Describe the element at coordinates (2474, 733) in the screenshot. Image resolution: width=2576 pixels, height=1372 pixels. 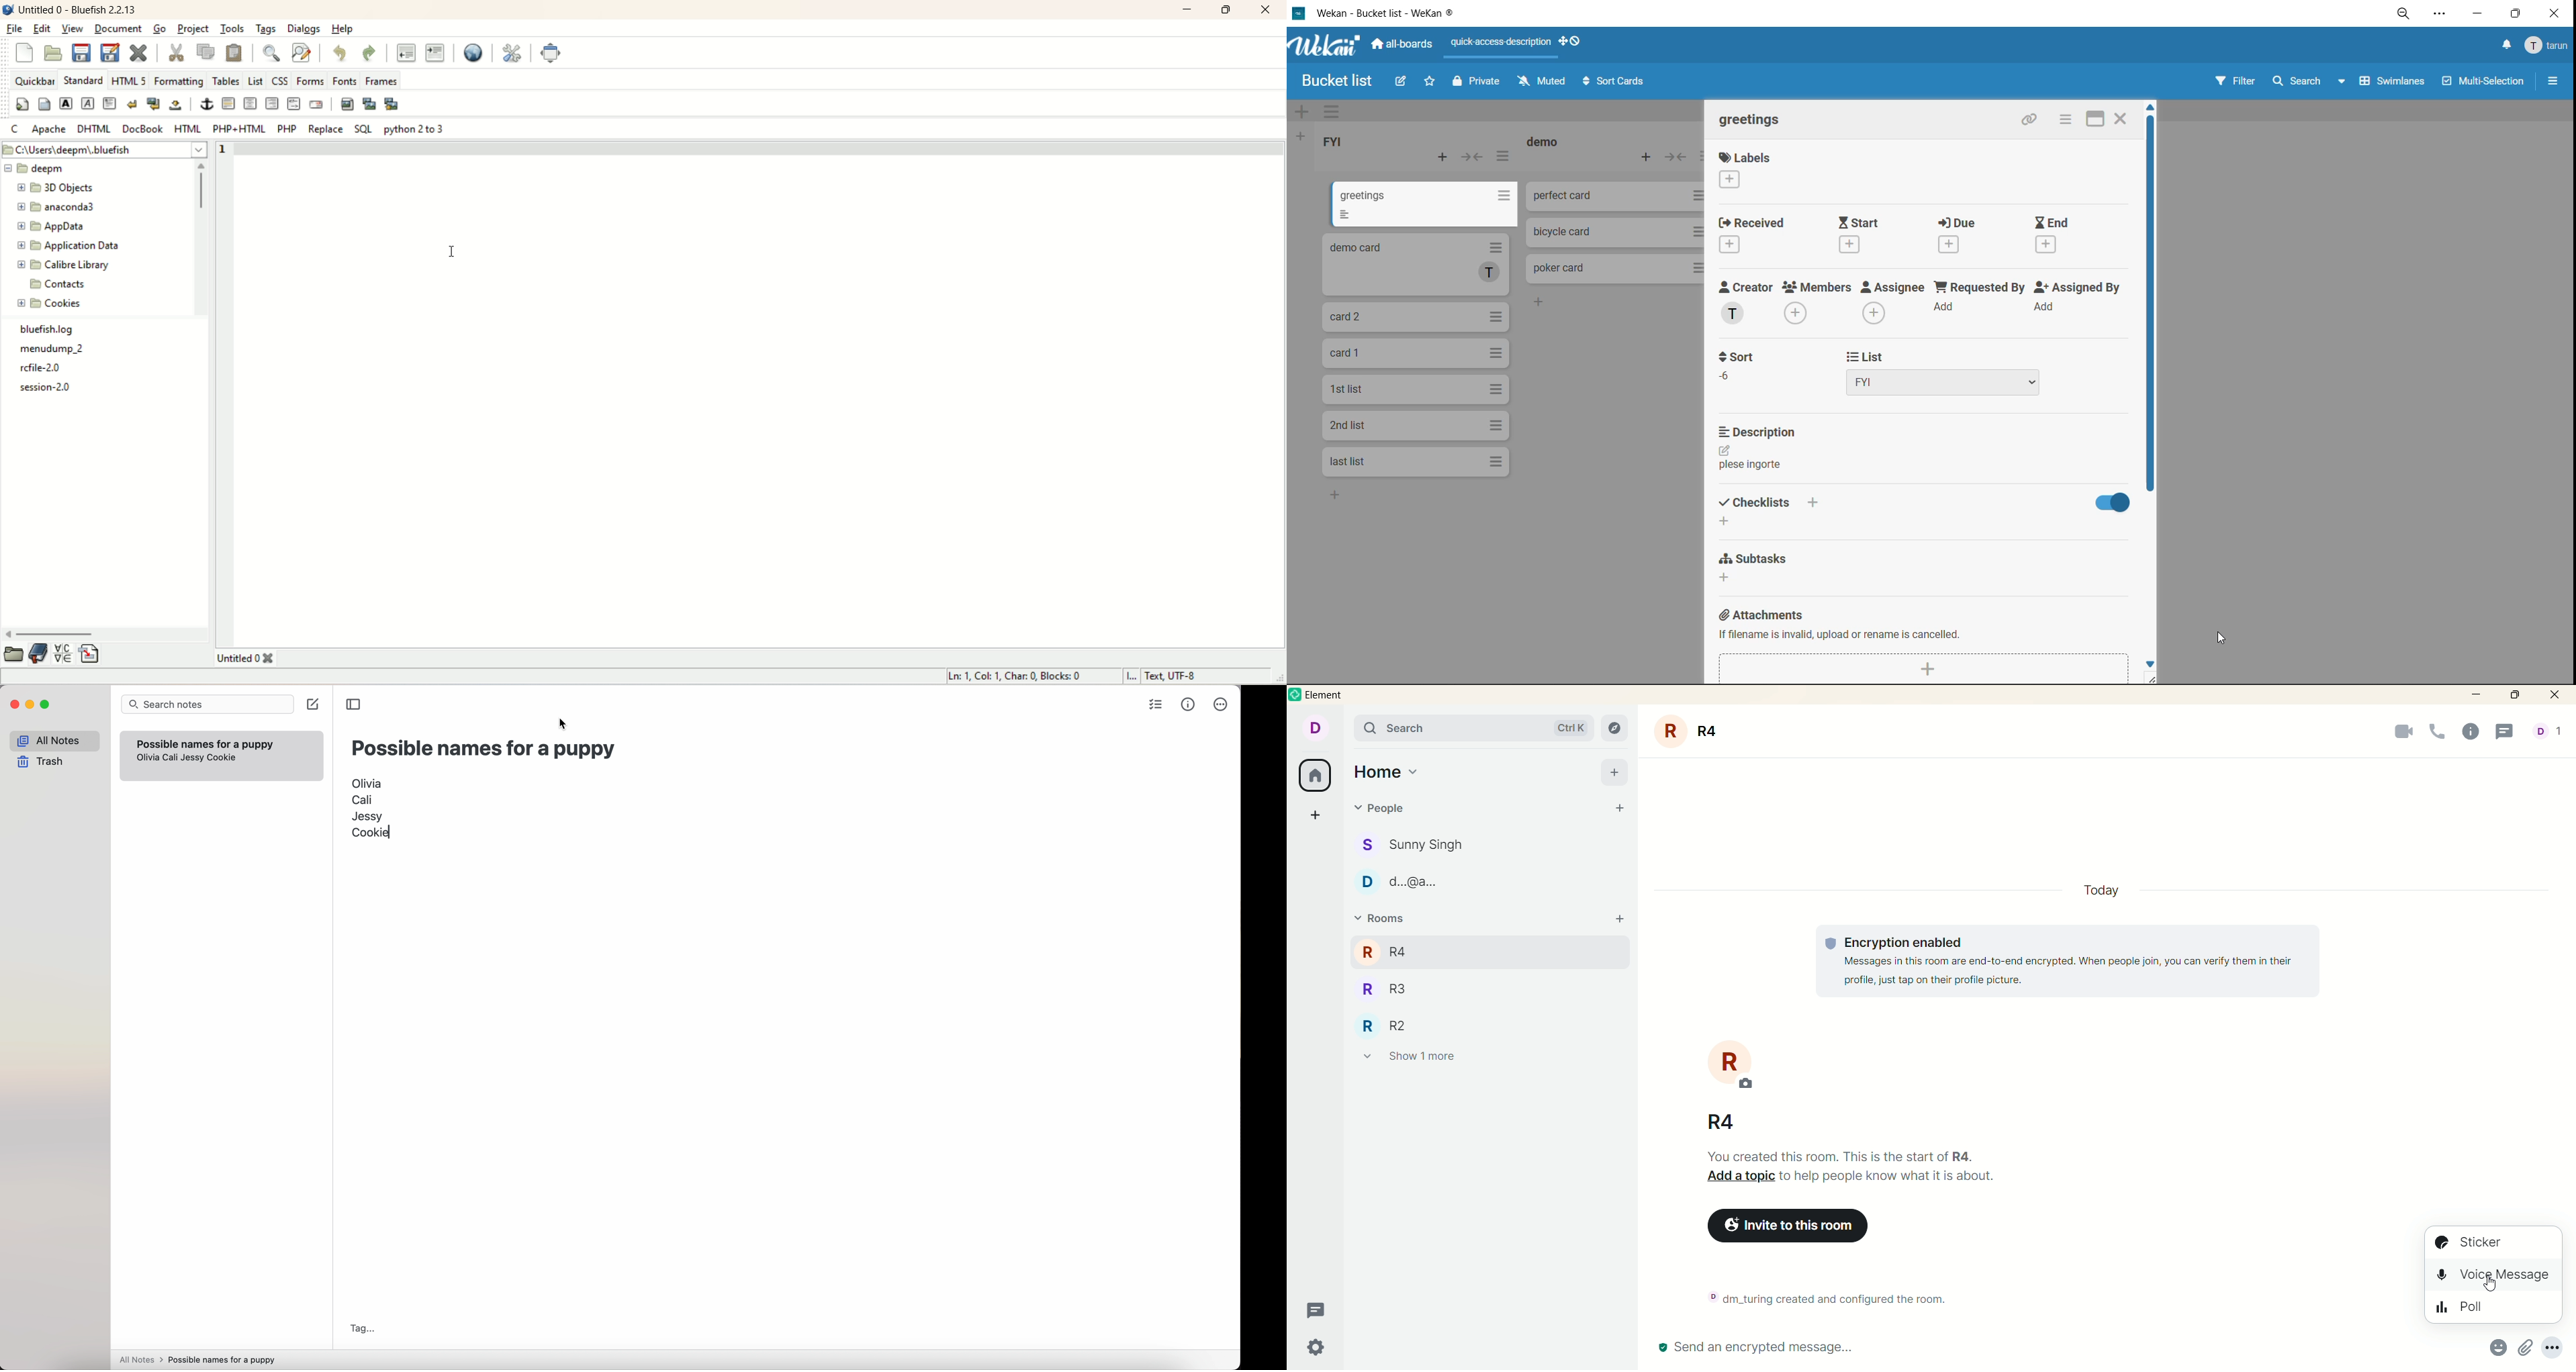
I see `room info` at that location.